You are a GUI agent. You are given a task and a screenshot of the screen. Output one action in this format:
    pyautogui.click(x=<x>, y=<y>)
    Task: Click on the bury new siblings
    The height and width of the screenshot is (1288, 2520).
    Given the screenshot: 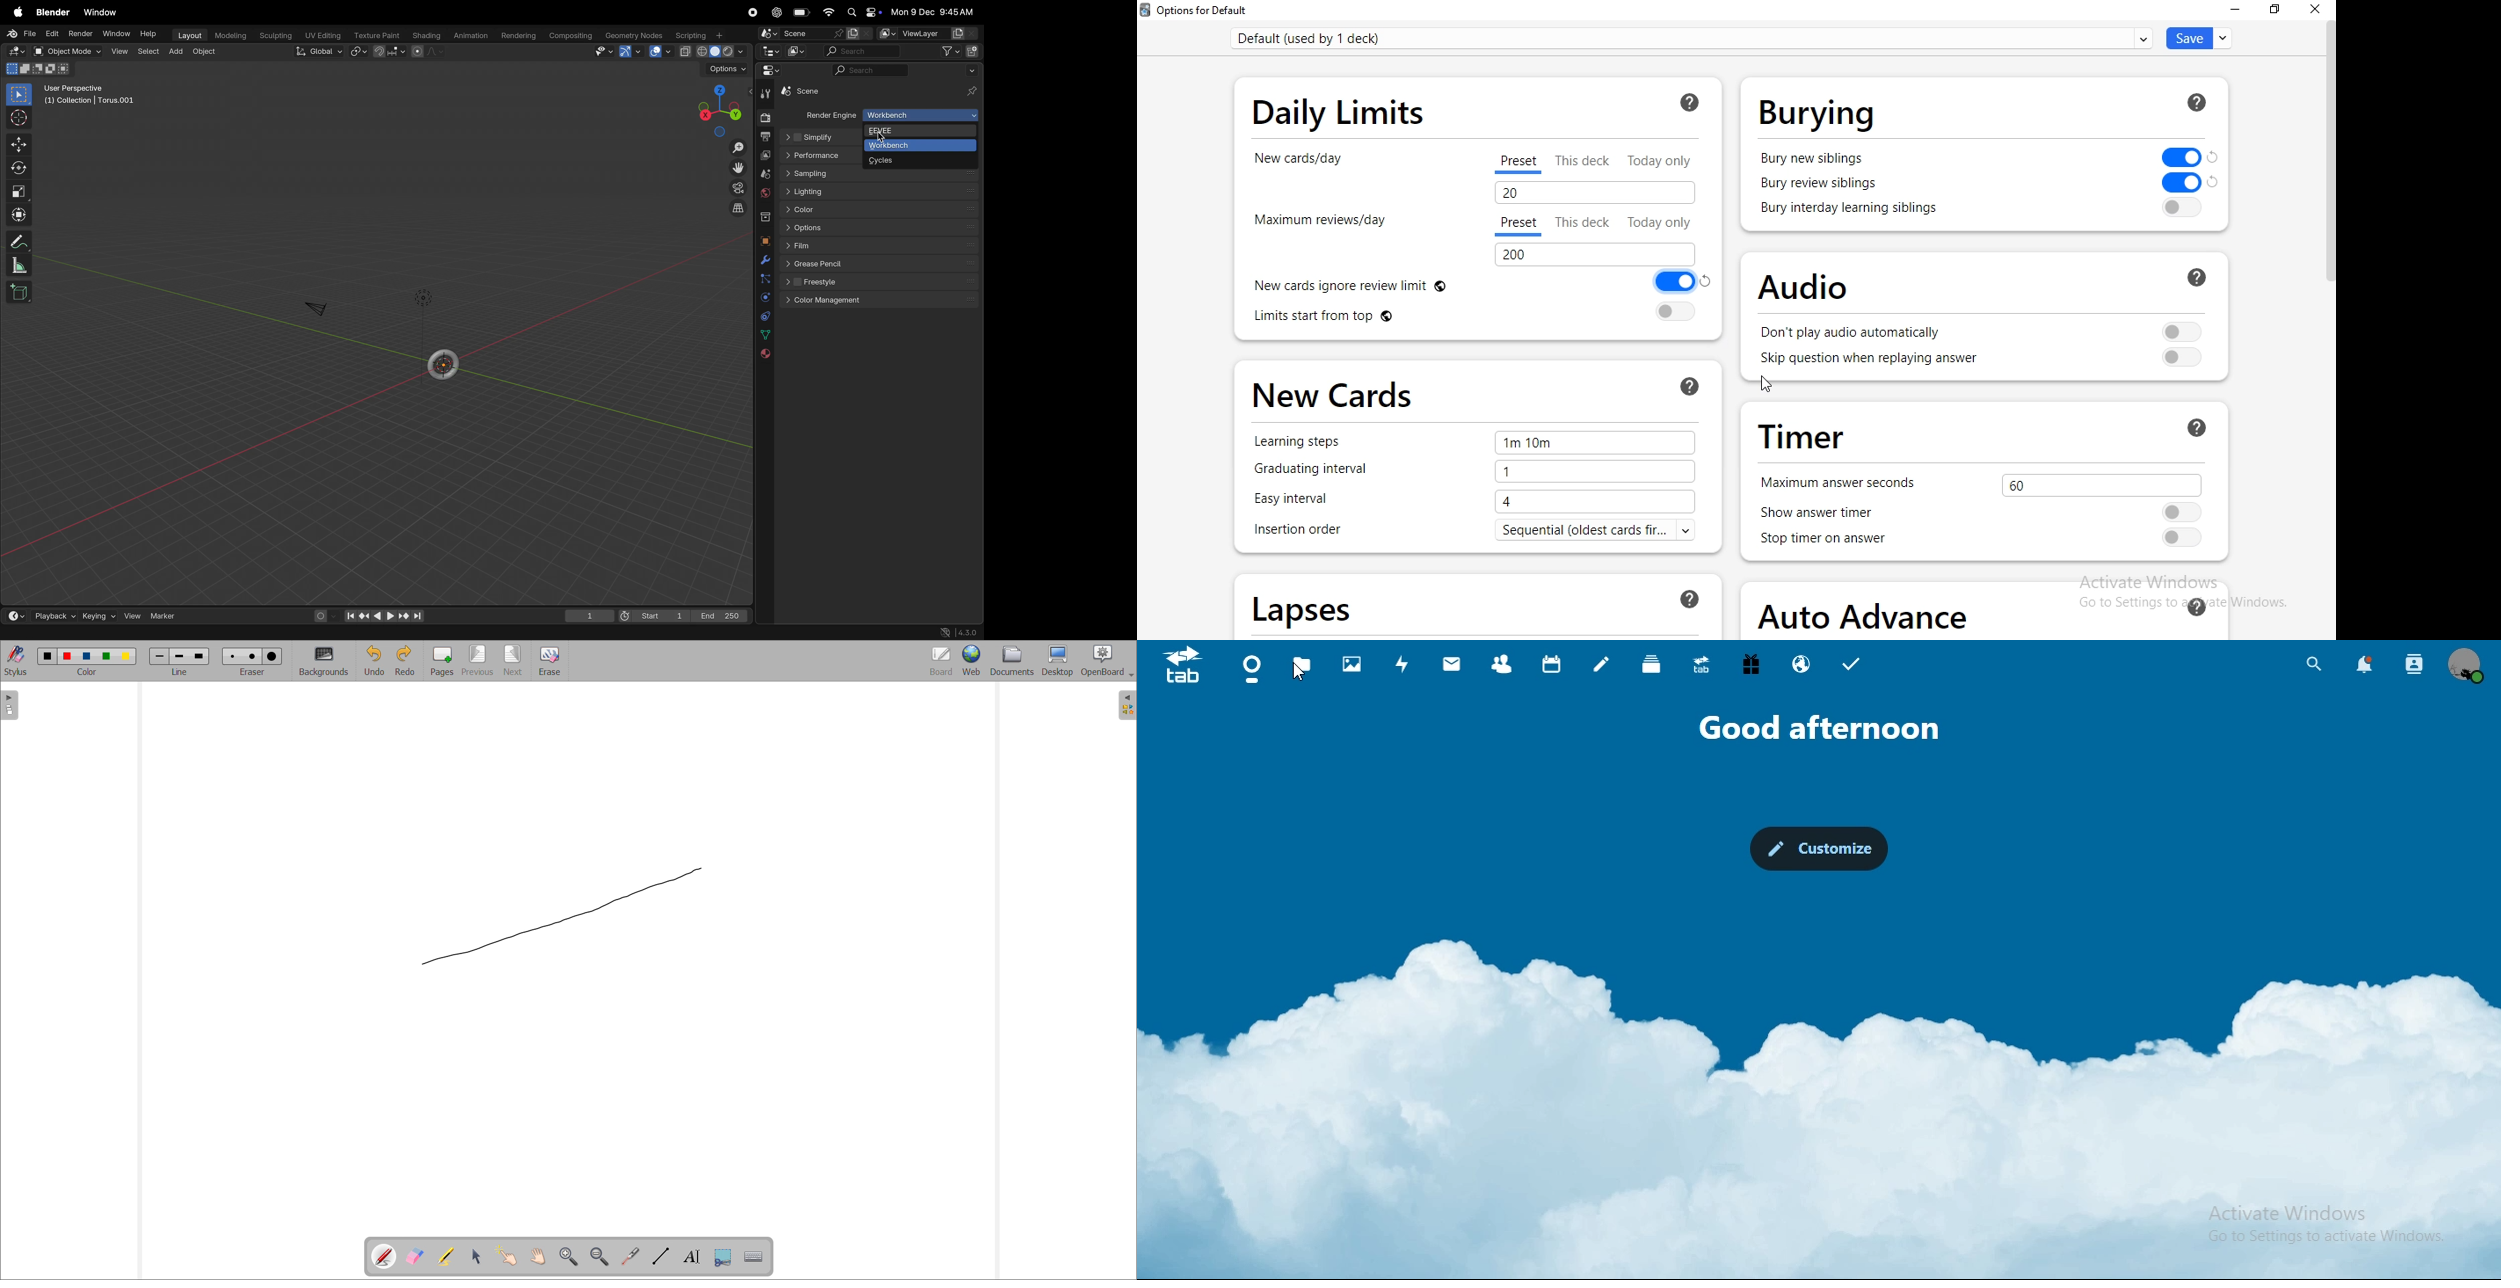 What is the action you would take?
    pyautogui.click(x=1815, y=156)
    